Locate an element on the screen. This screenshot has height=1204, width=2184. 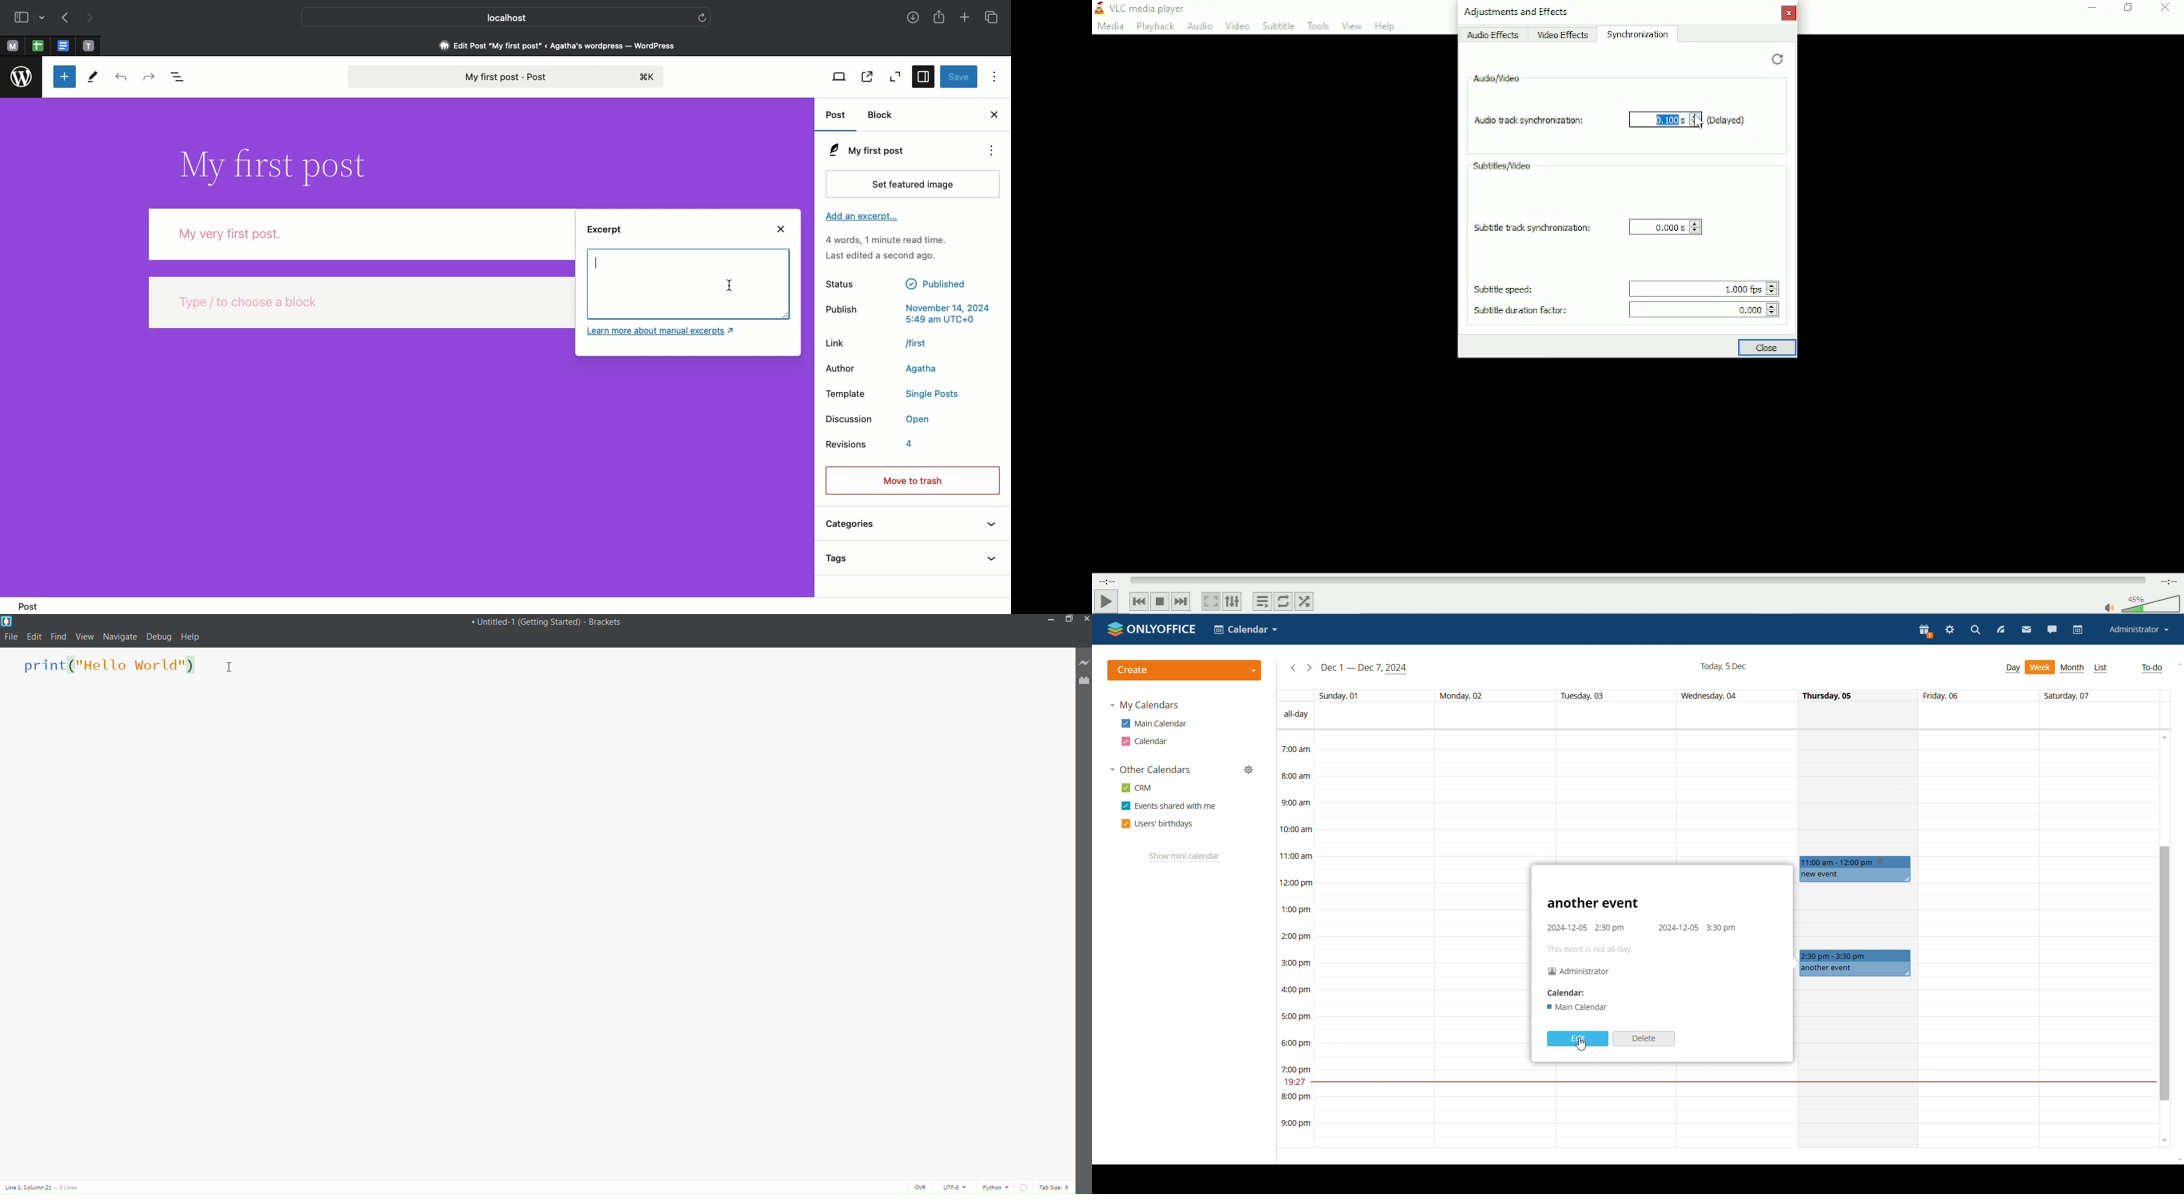
debug is located at coordinates (159, 637).